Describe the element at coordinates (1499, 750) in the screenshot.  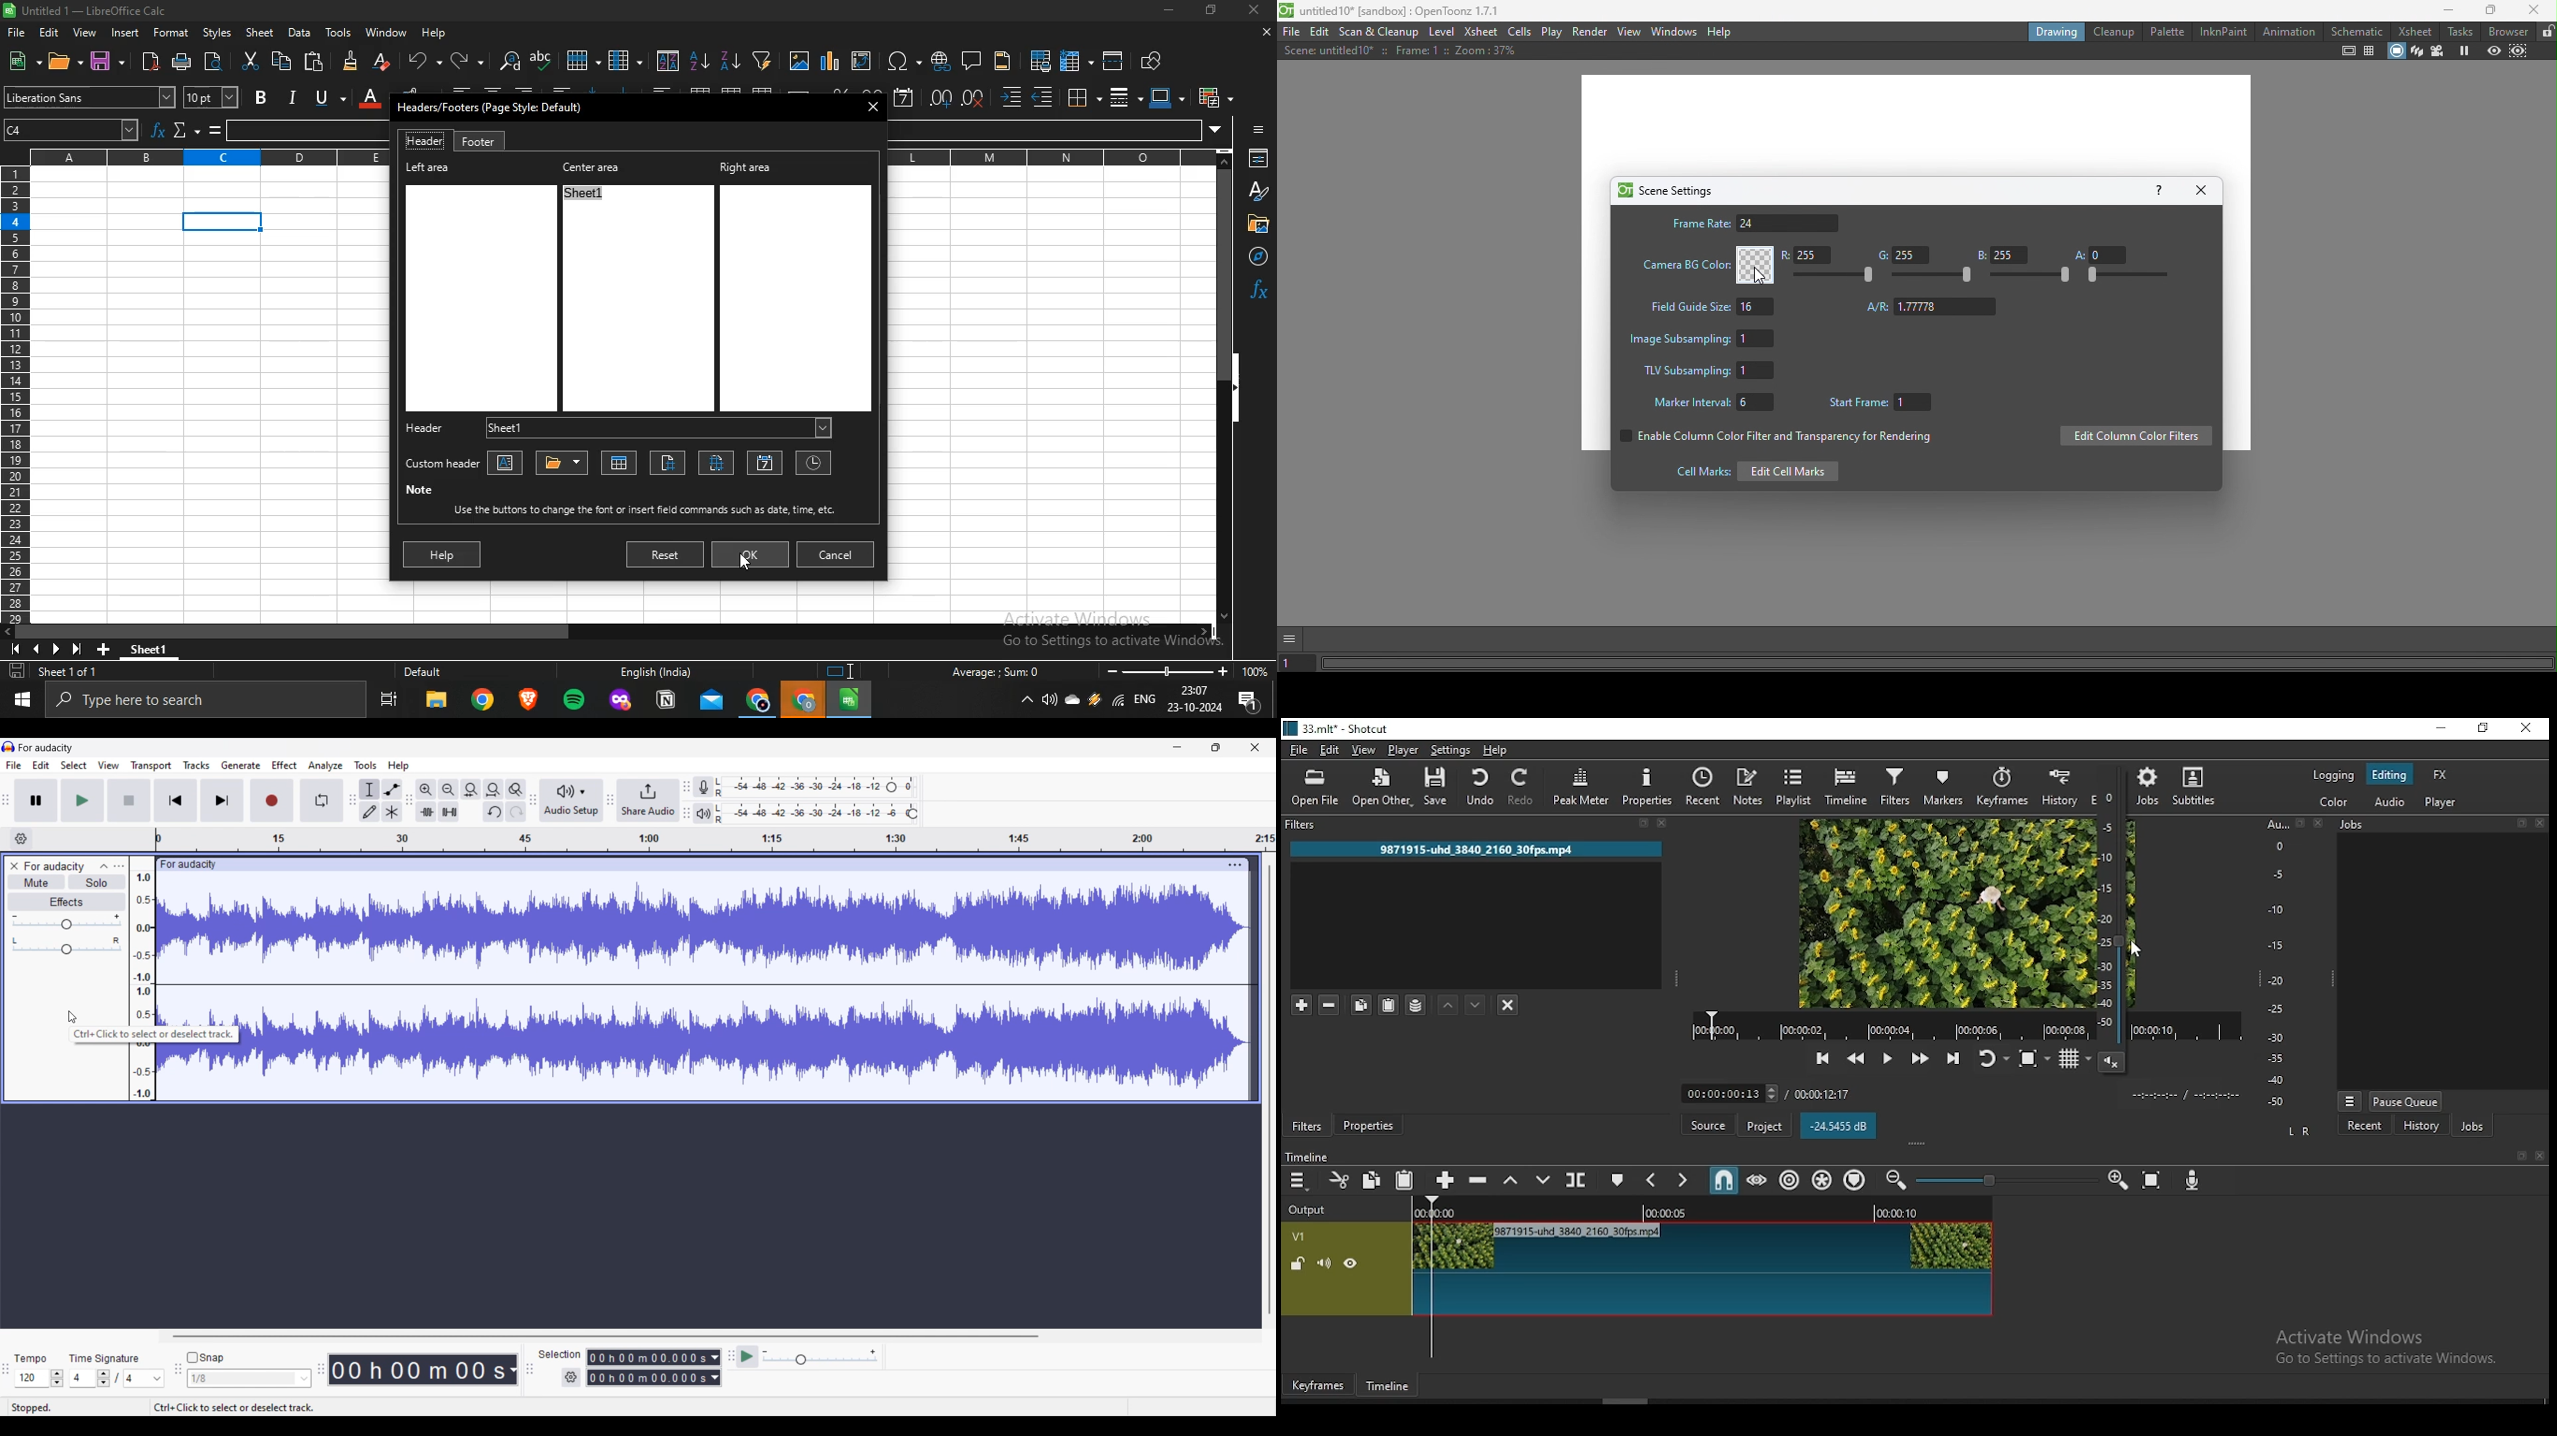
I see `help` at that location.